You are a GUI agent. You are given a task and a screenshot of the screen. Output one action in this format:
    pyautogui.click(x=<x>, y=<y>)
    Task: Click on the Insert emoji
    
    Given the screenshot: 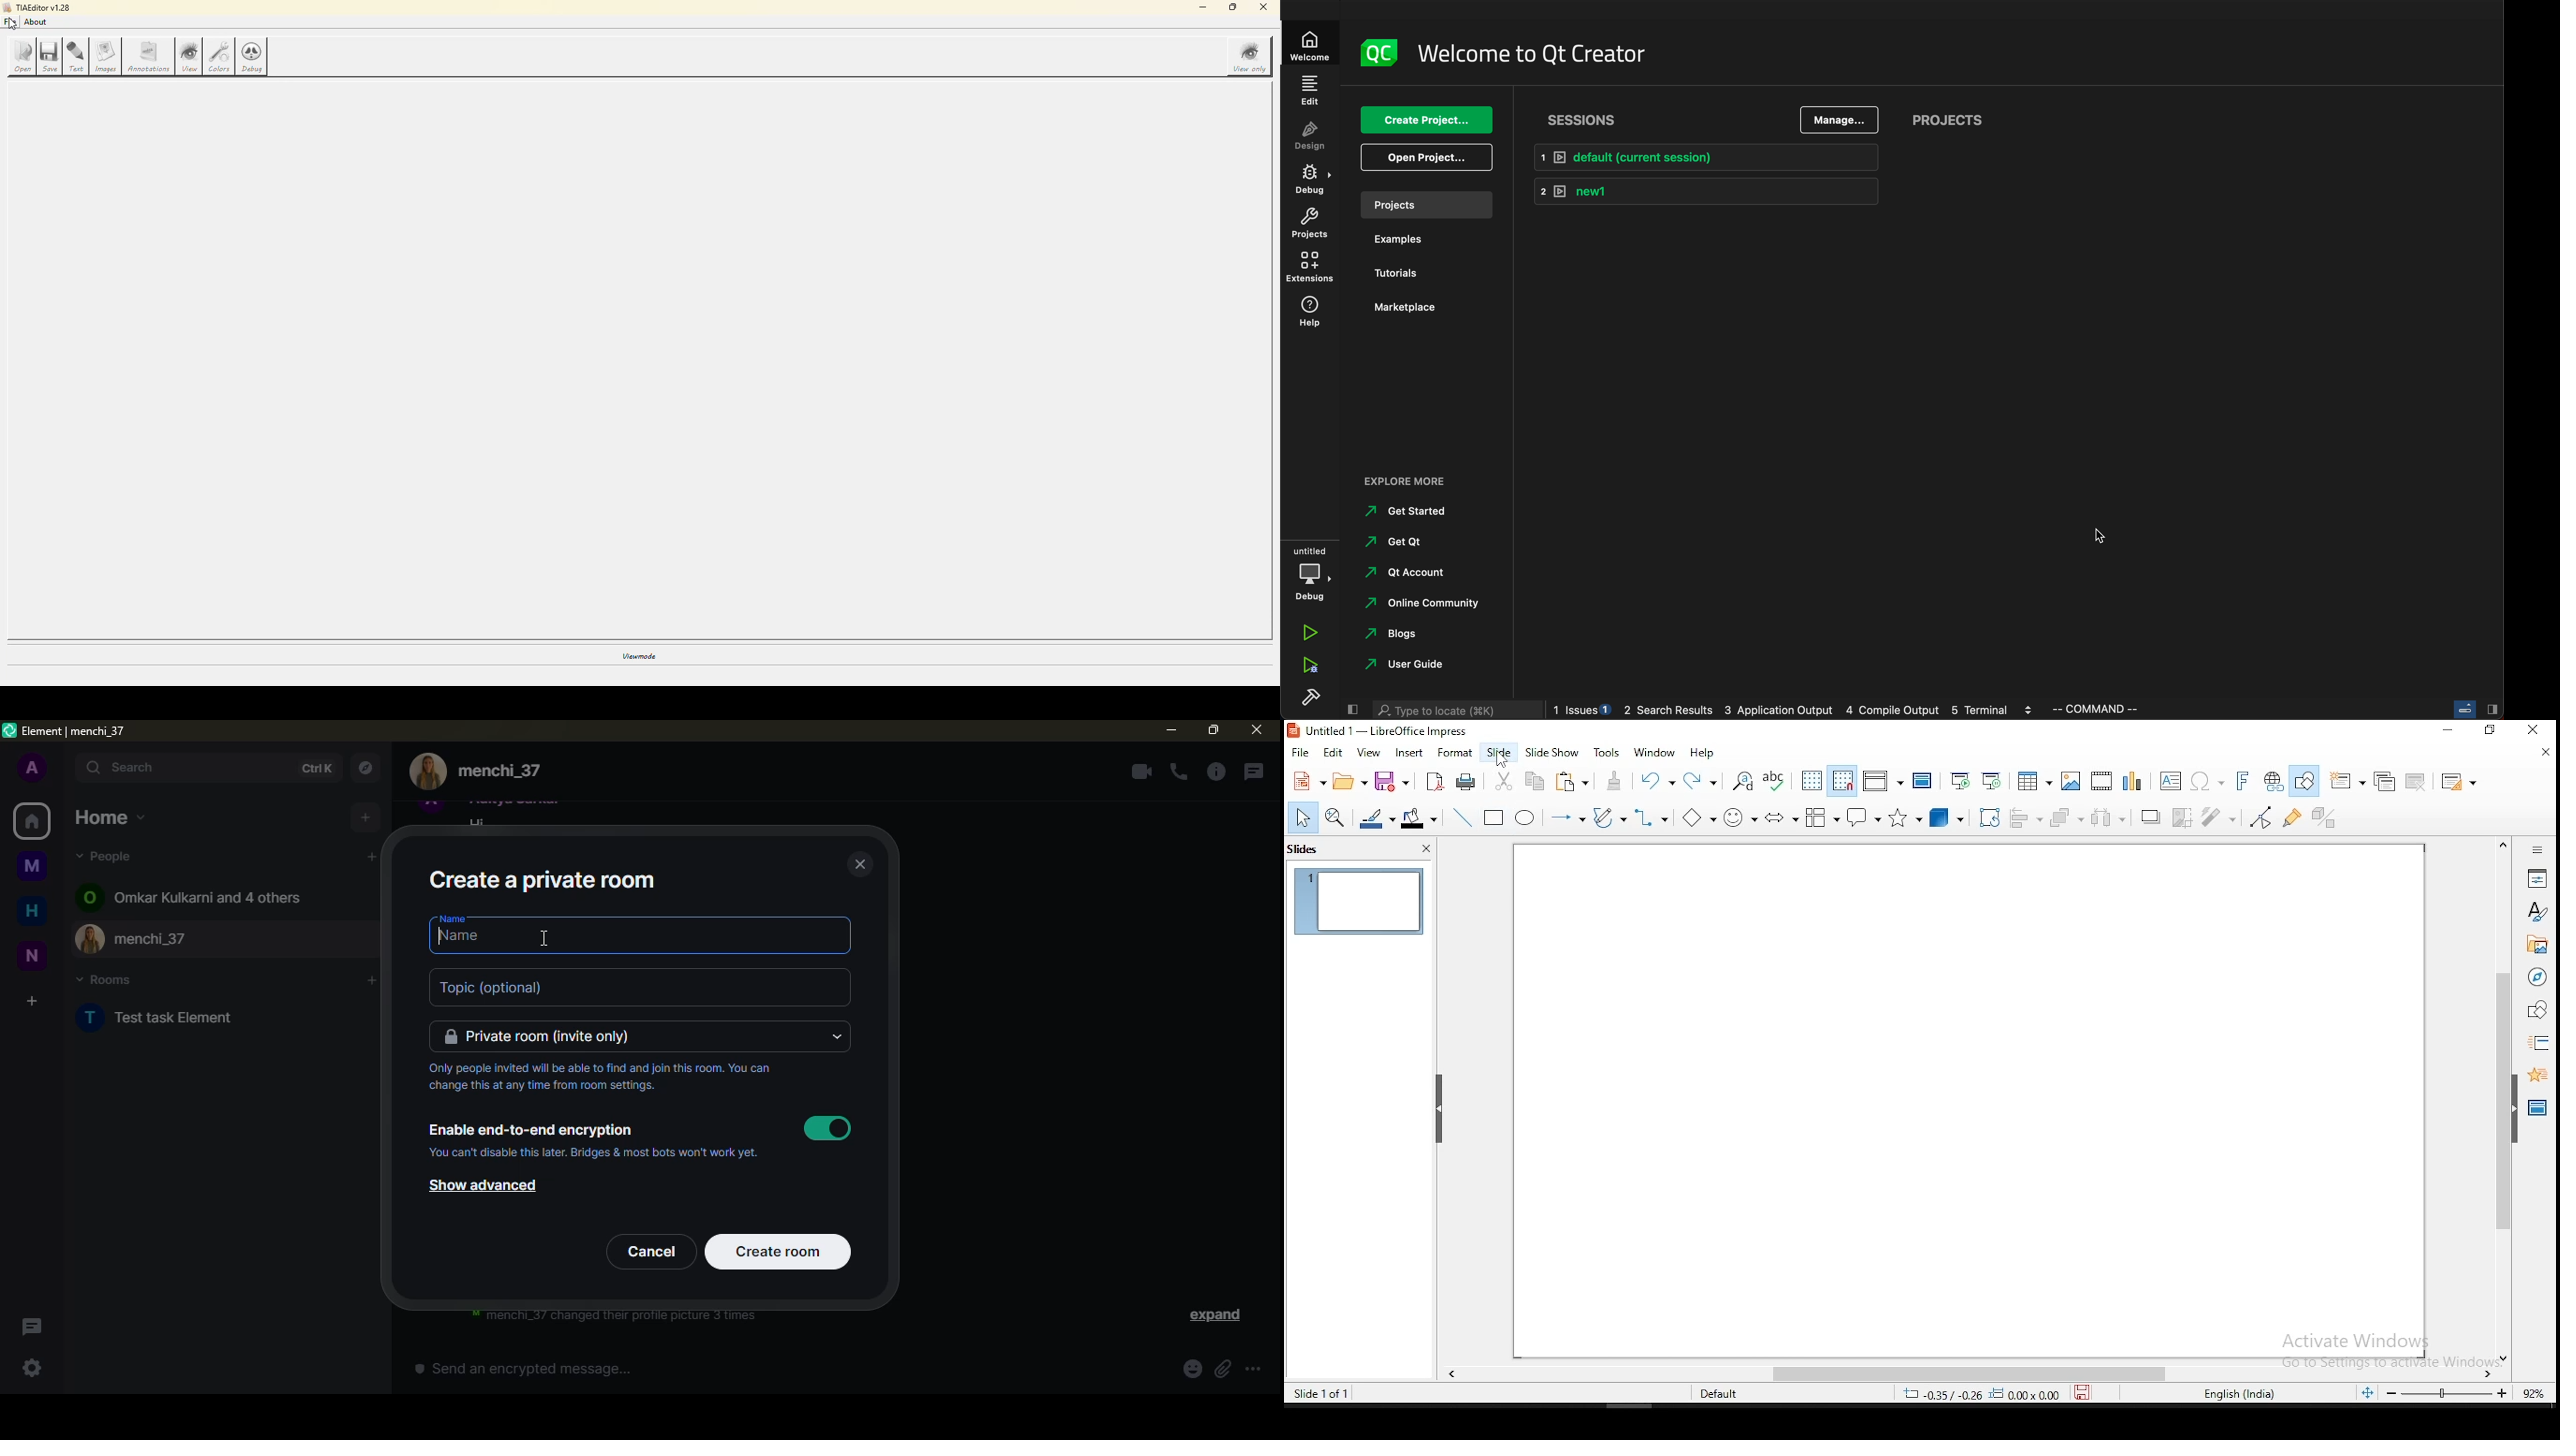 What is the action you would take?
    pyautogui.click(x=1193, y=1369)
    